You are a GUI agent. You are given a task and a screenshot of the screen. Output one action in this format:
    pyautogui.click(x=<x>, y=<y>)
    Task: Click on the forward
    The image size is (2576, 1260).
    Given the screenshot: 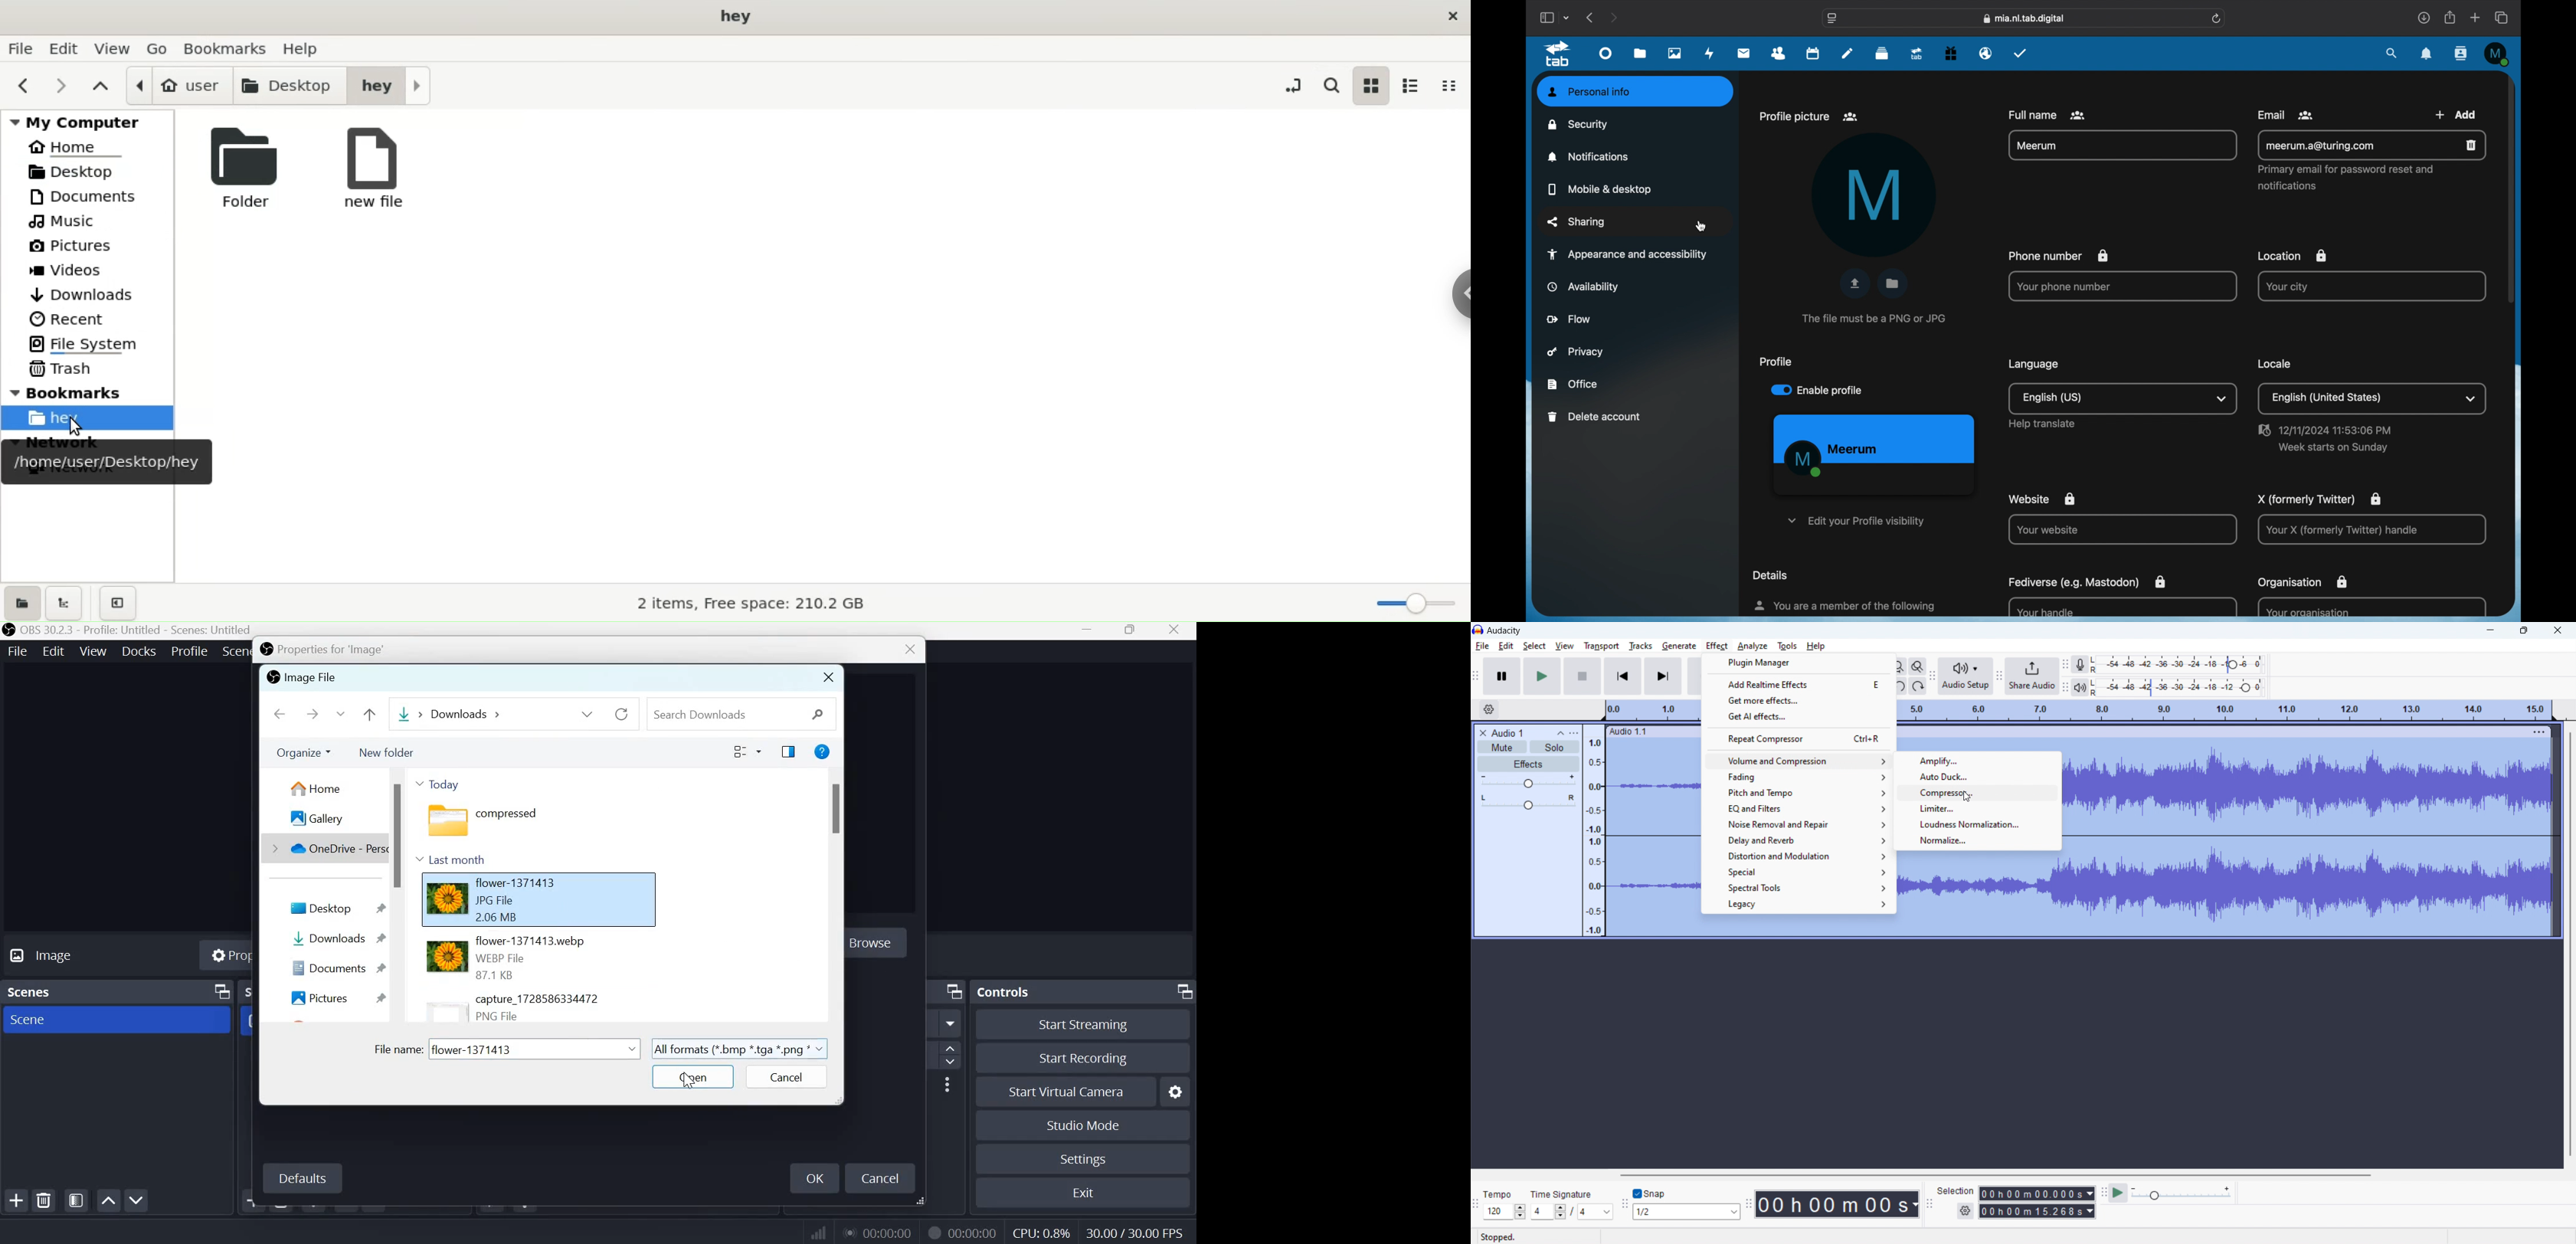 What is the action you would take?
    pyautogui.click(x=312, y=714)
    